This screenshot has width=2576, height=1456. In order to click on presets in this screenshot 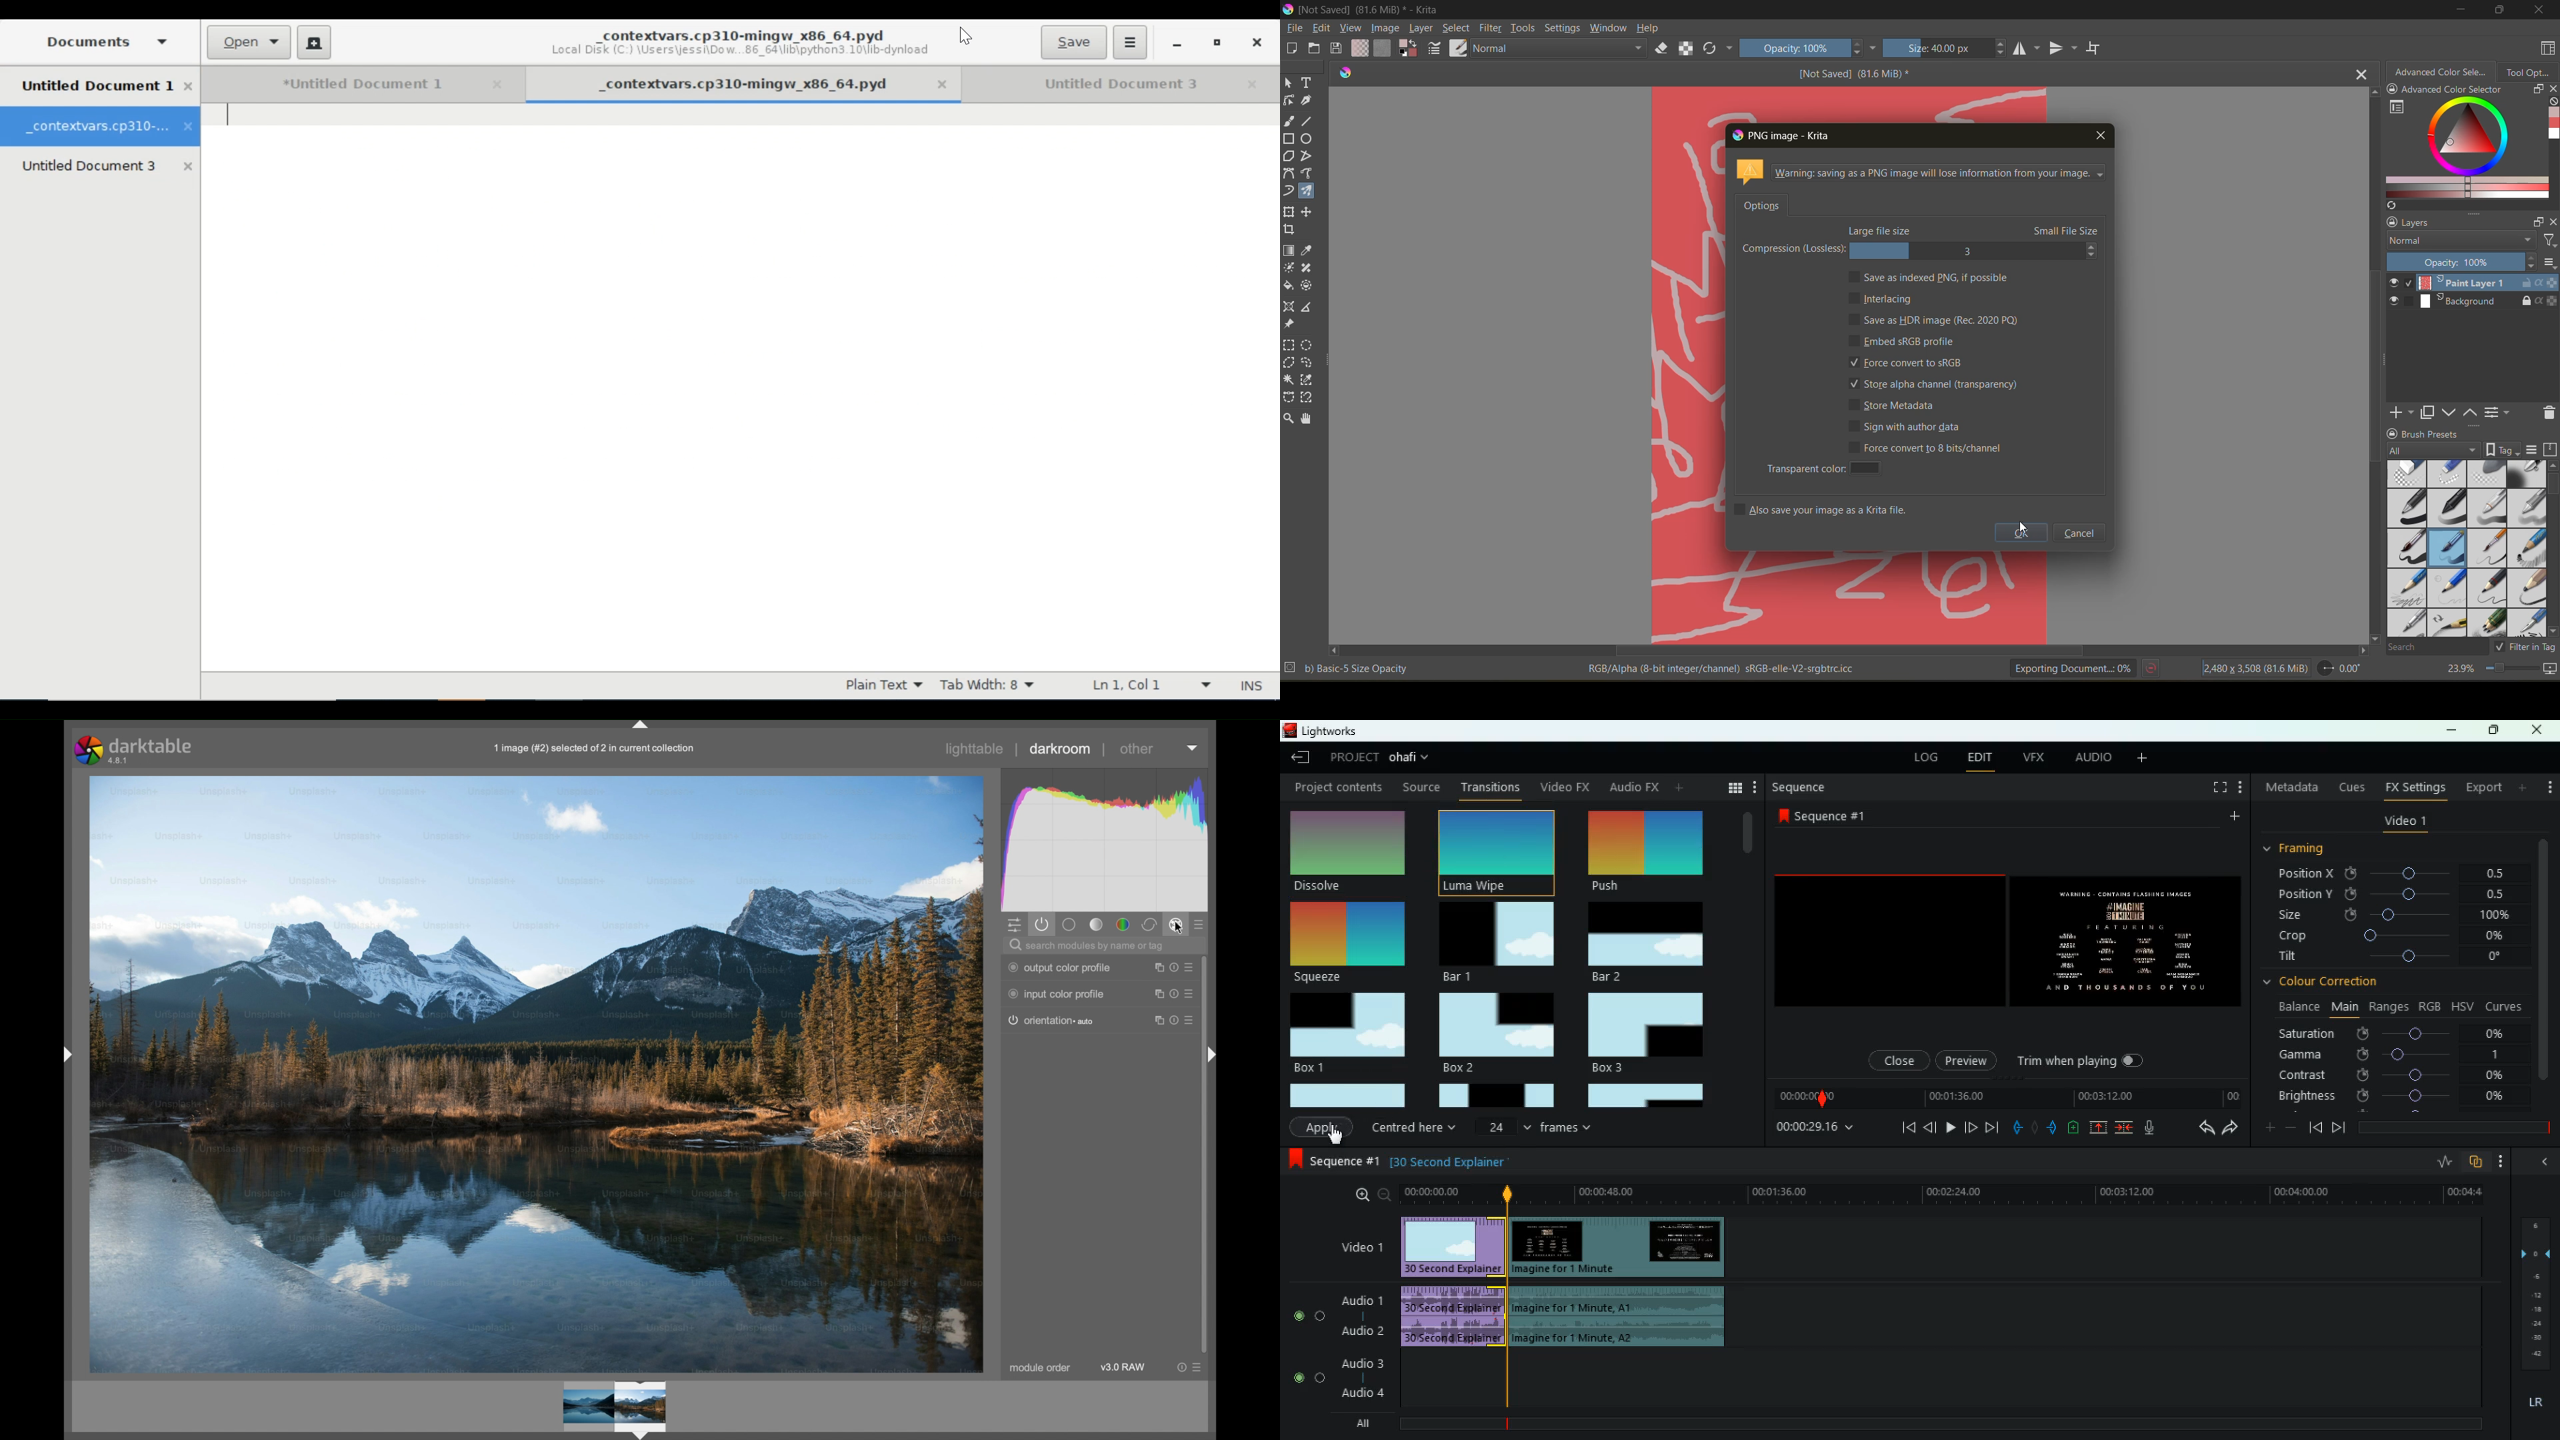, I will do `click(1201, 925)`.